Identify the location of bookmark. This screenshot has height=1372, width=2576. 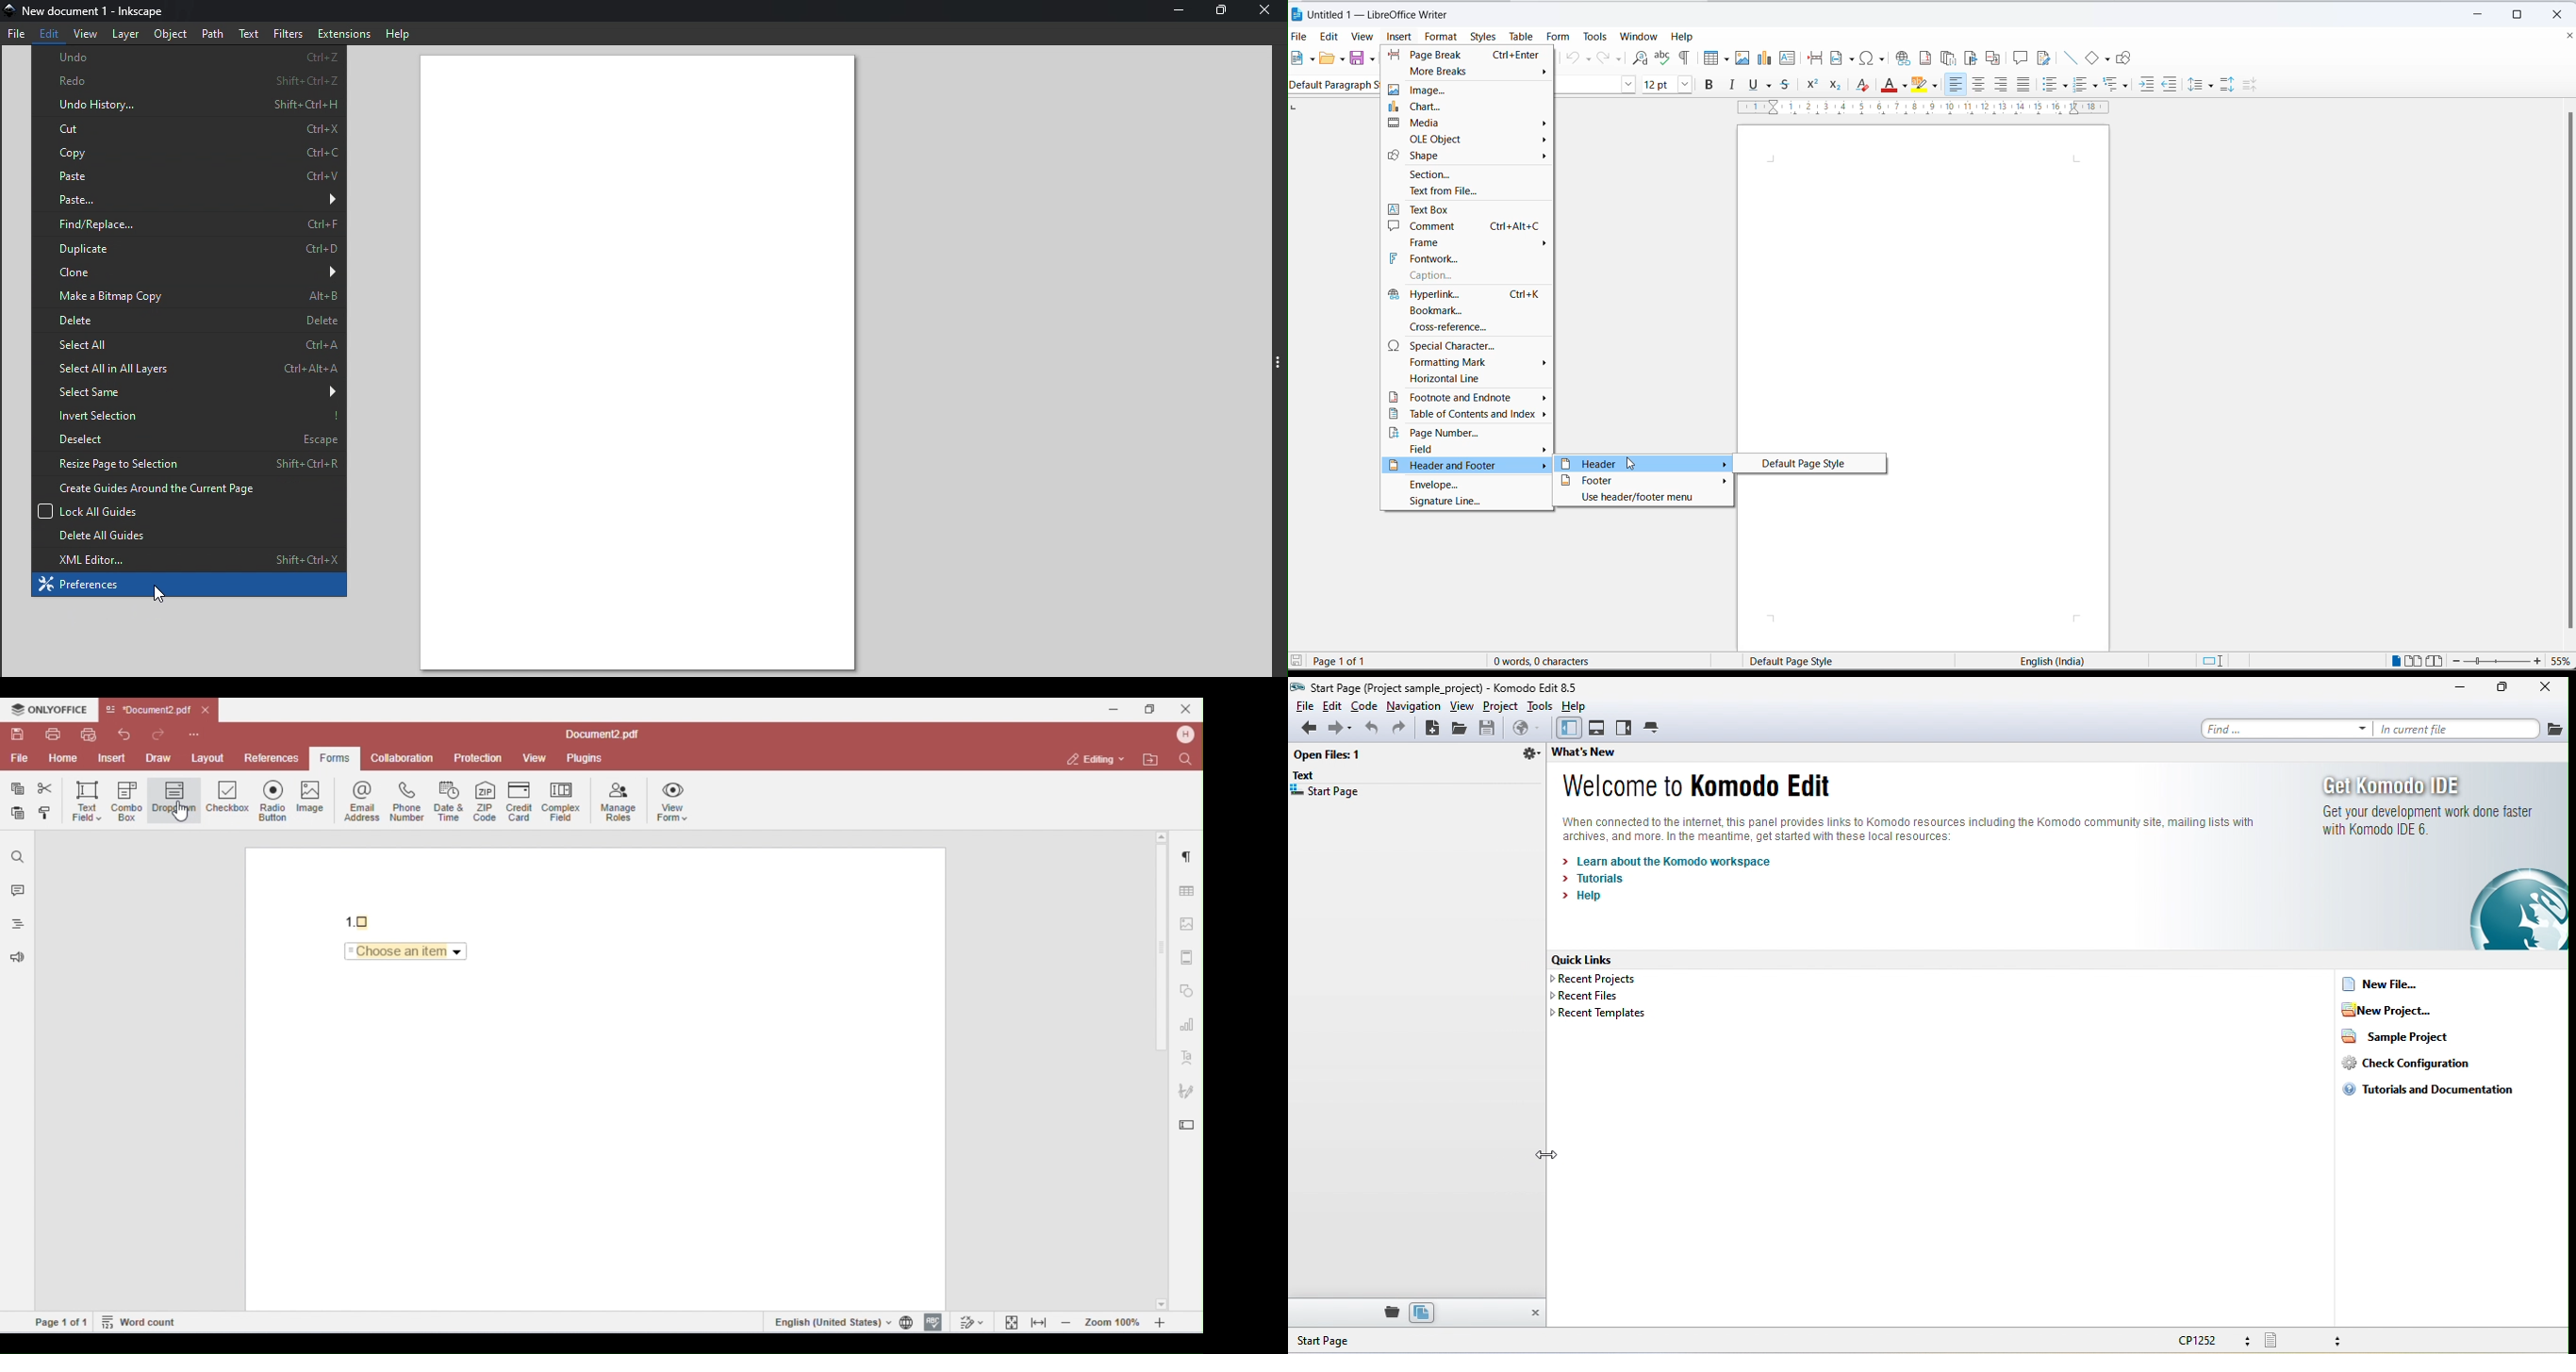
(1468, 310).